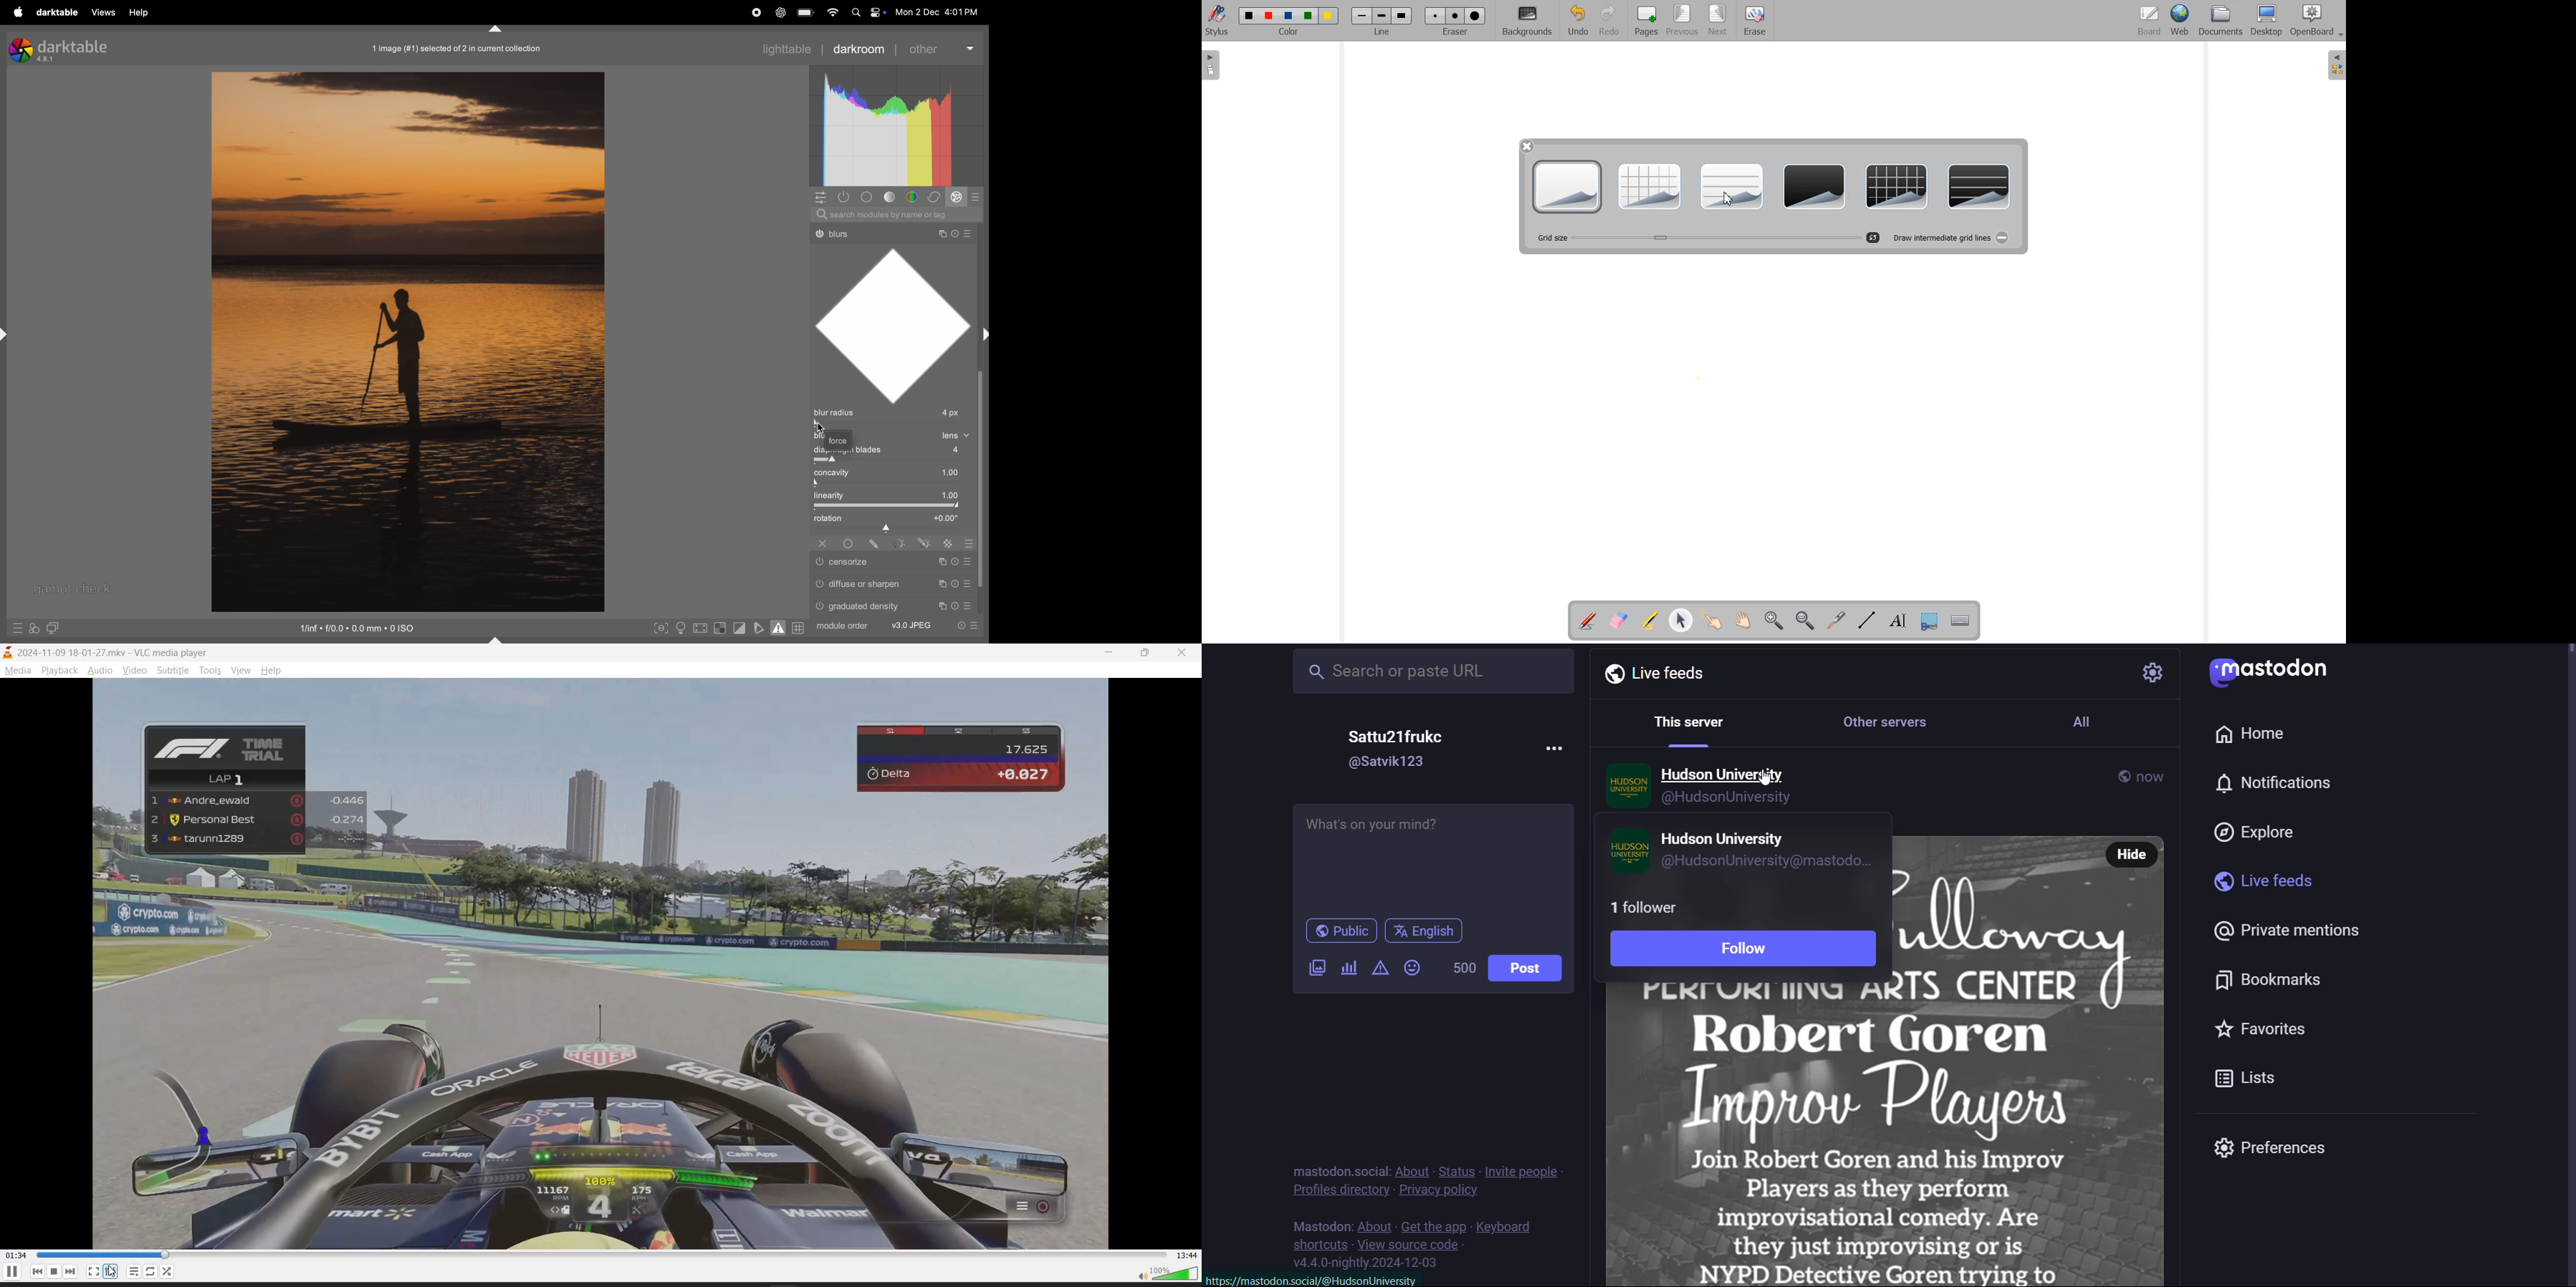 This screenshot has width=2576, height=1288. Describe the element at coordinates (1381, 970) in the screenshot. I see `content warning` at that location.